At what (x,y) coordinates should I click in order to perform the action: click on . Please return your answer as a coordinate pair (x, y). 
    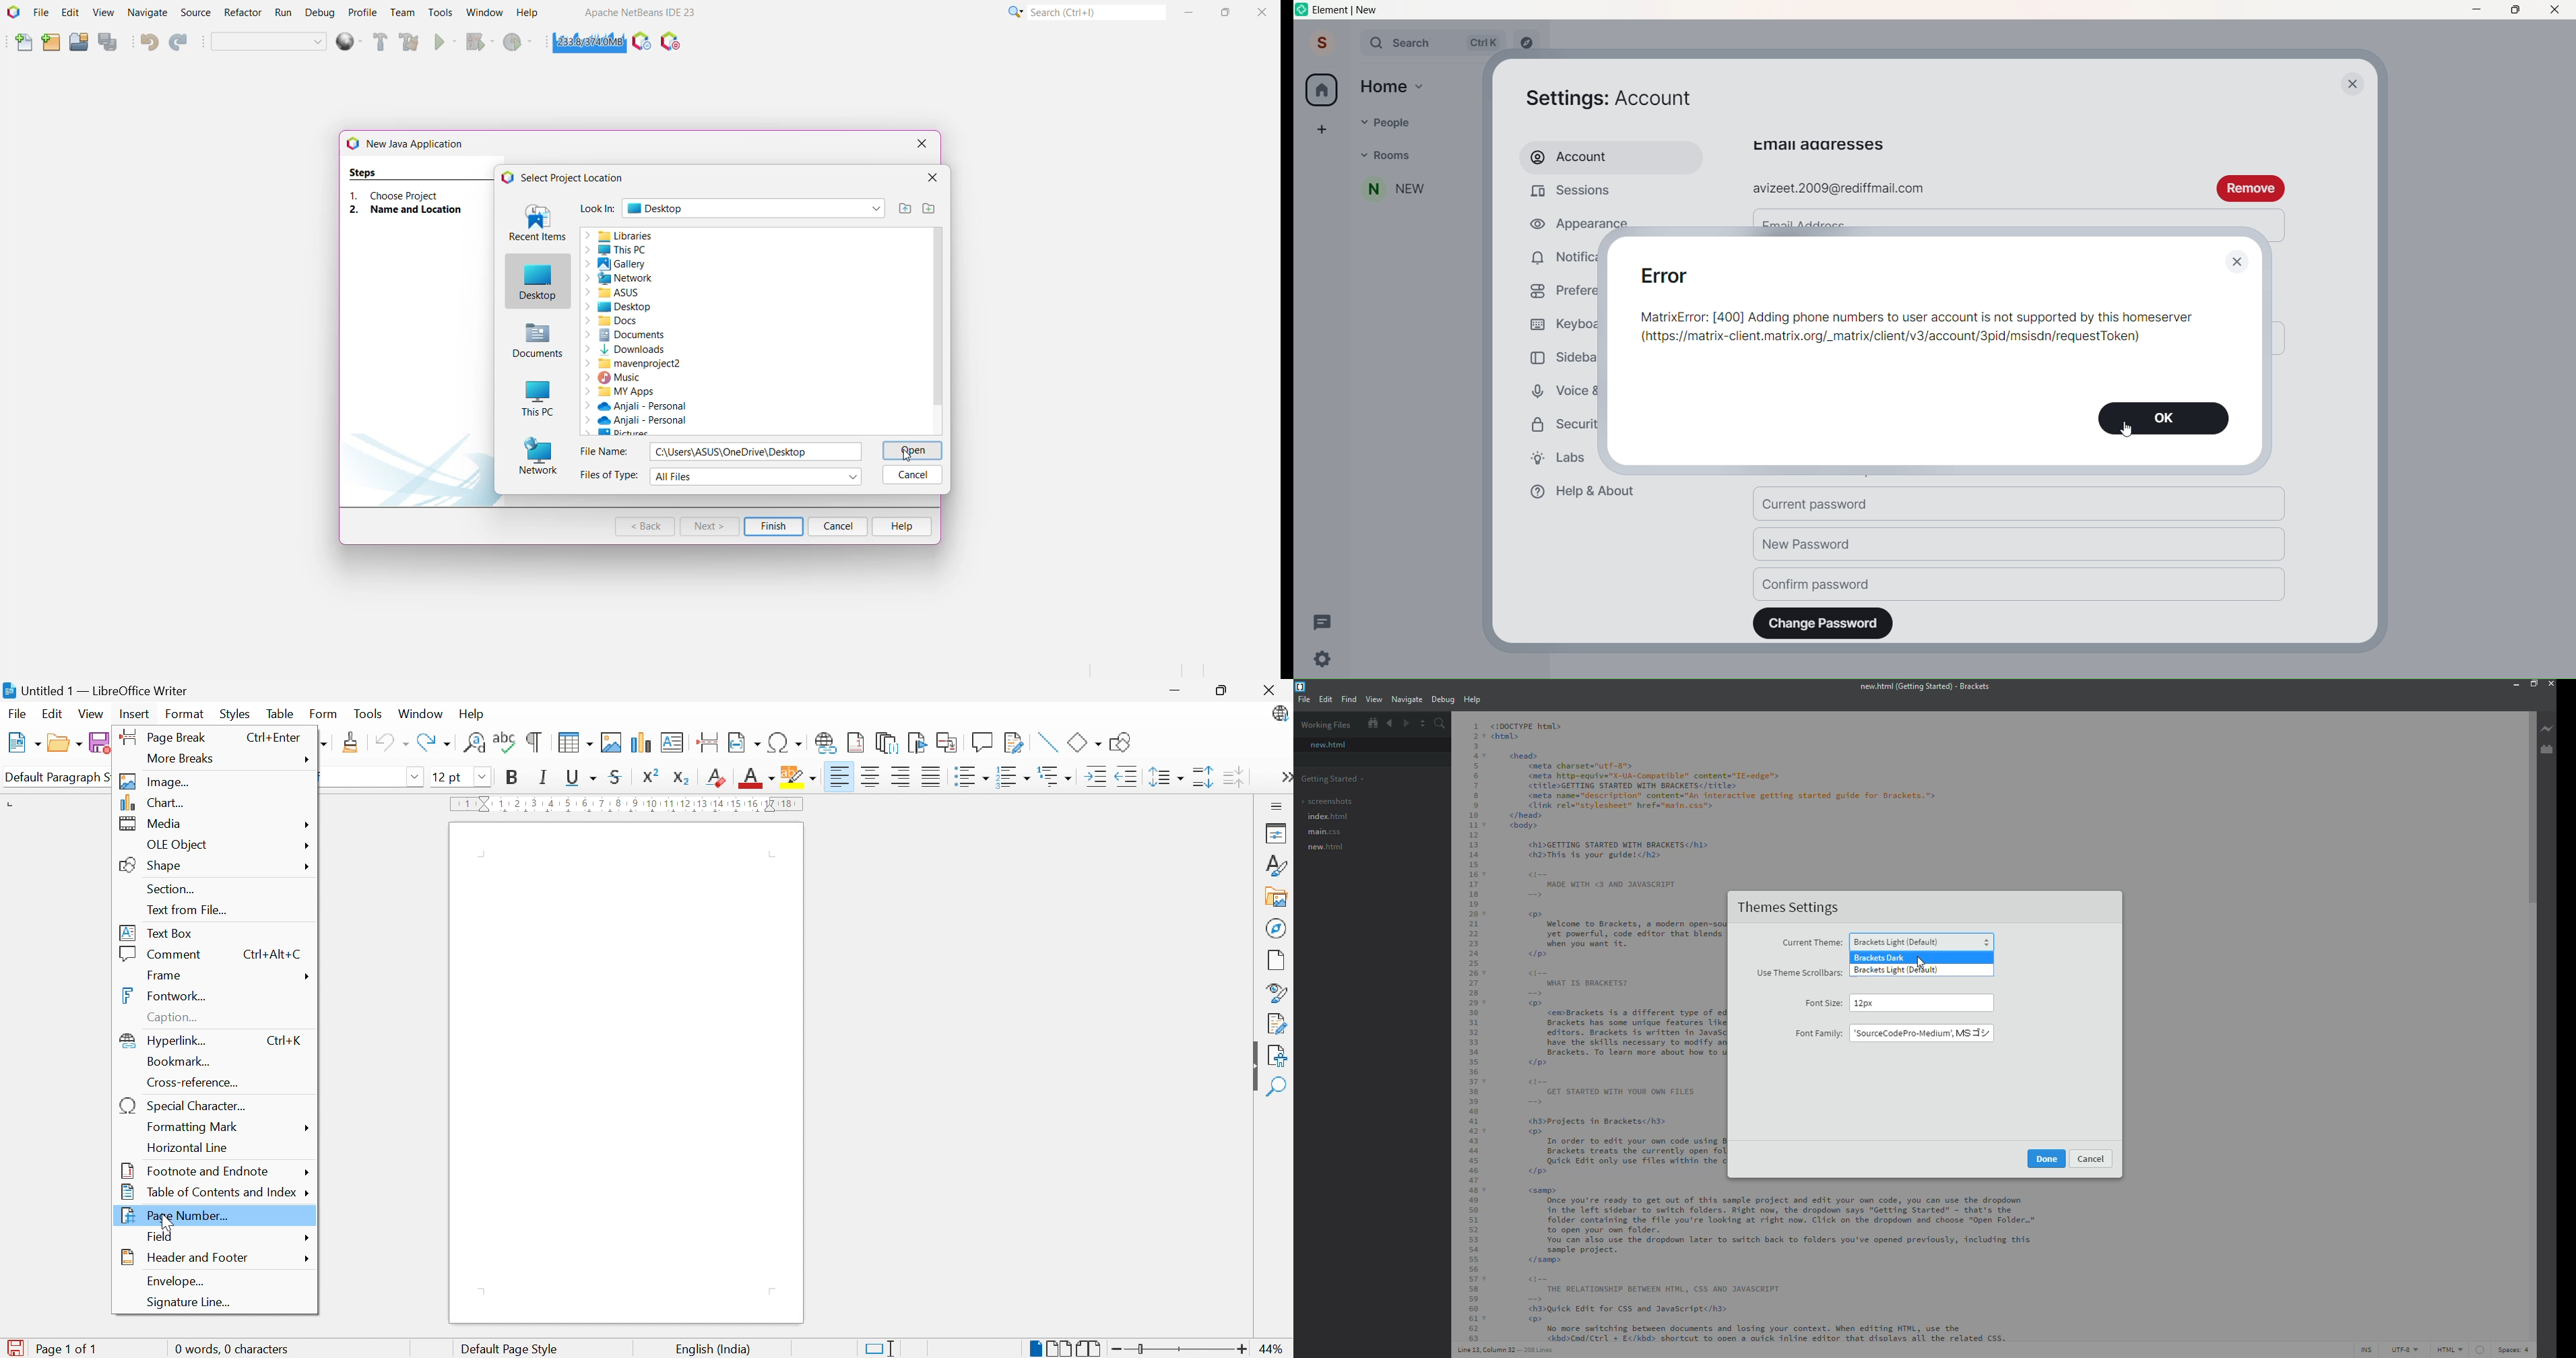
    Looking at the image, I should click on (2093, 1160).